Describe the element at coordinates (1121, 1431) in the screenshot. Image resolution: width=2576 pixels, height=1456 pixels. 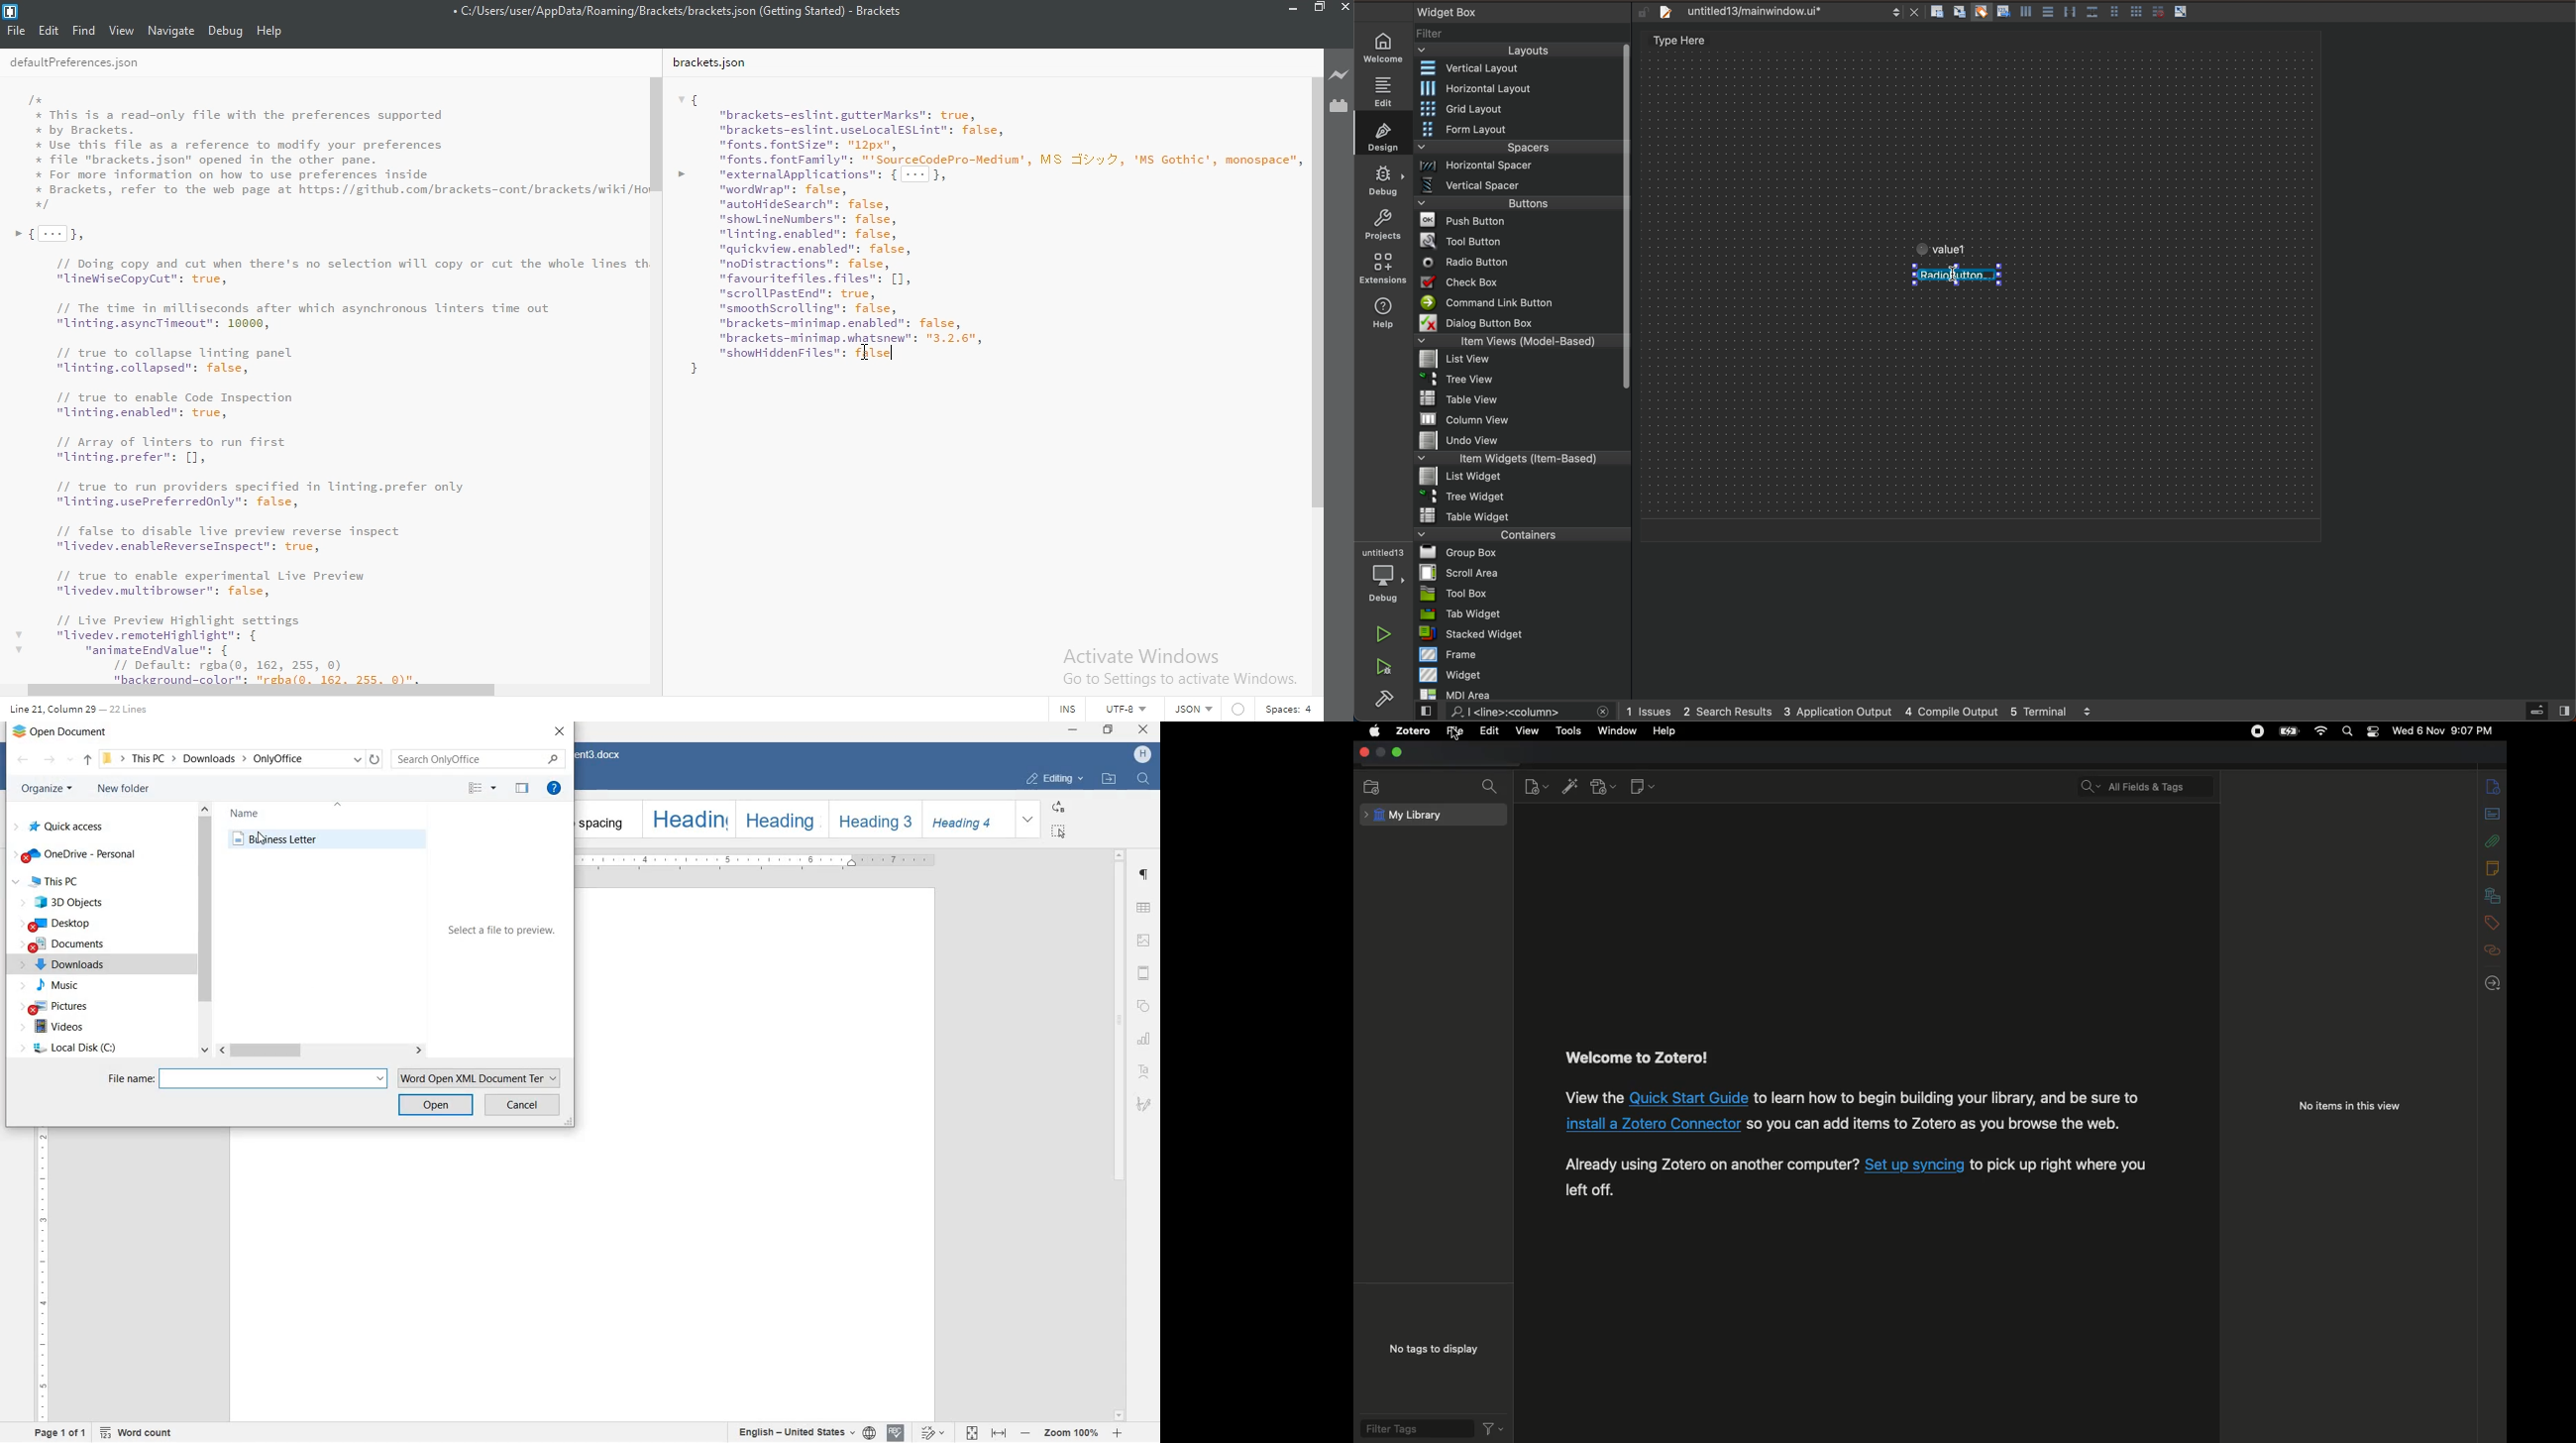
I see `increase zoom` at that location.